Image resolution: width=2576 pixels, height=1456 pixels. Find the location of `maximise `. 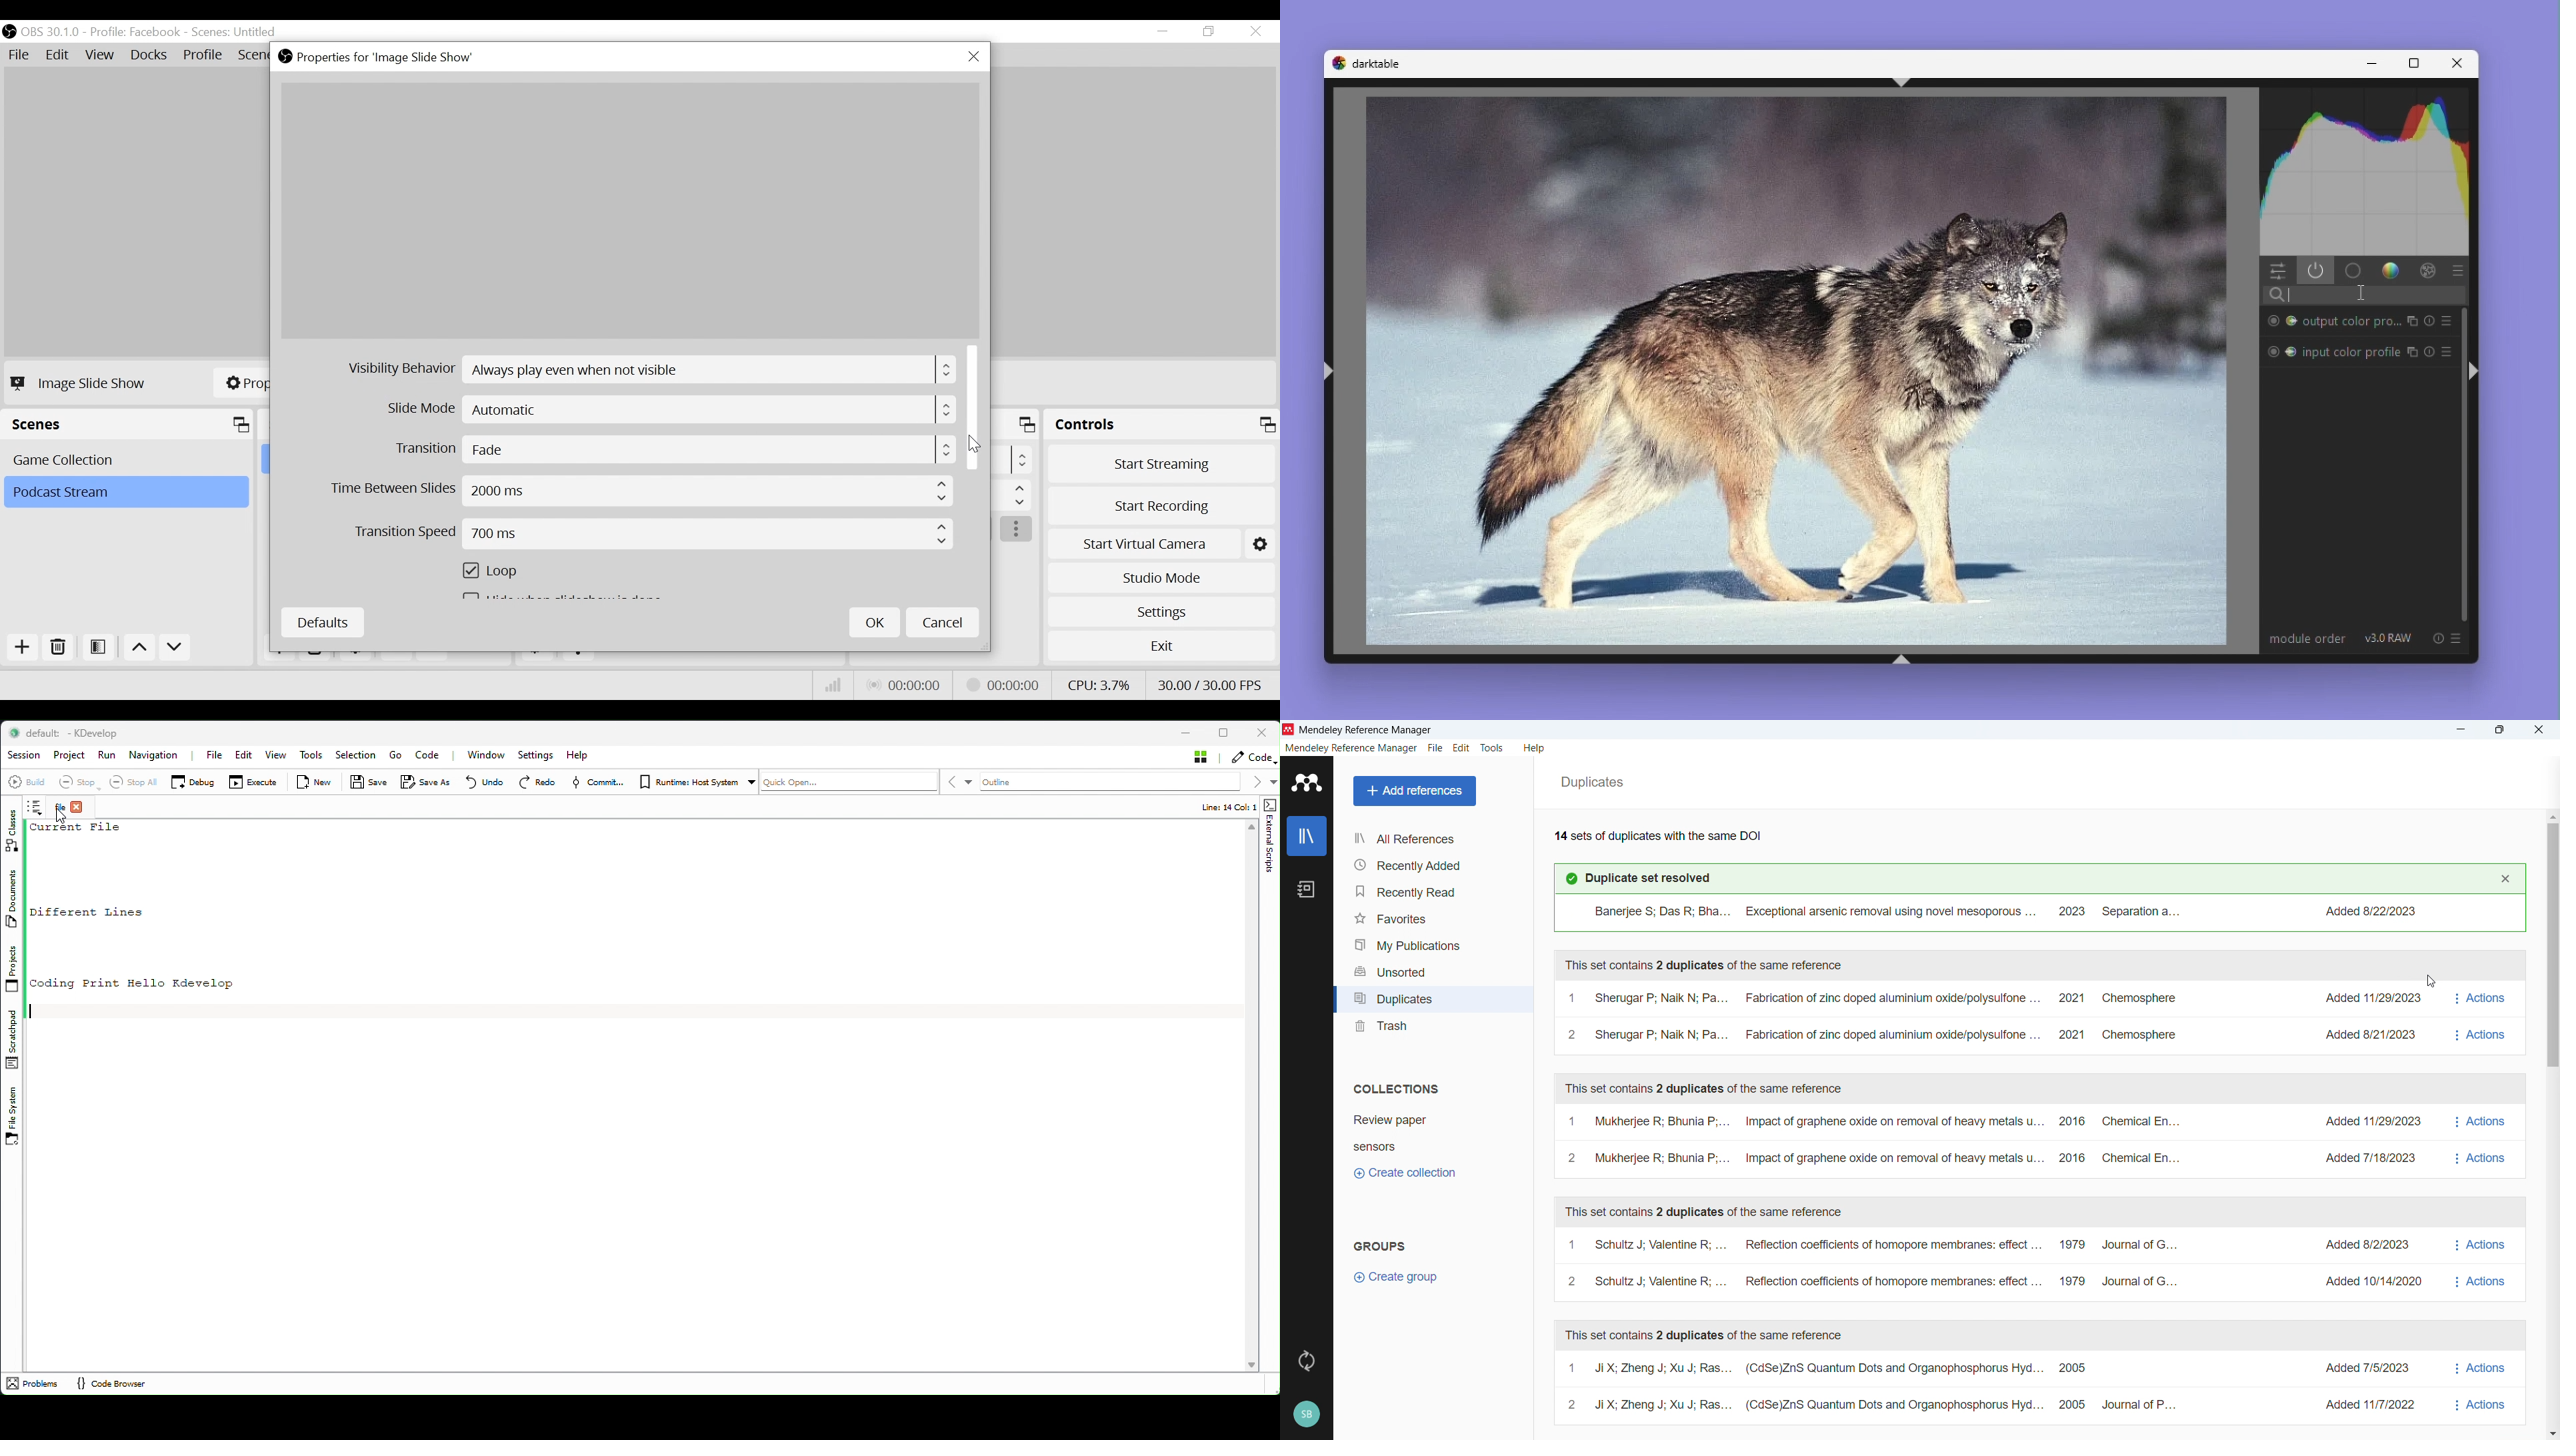

maximise  is located at coordinates (2502, 730).